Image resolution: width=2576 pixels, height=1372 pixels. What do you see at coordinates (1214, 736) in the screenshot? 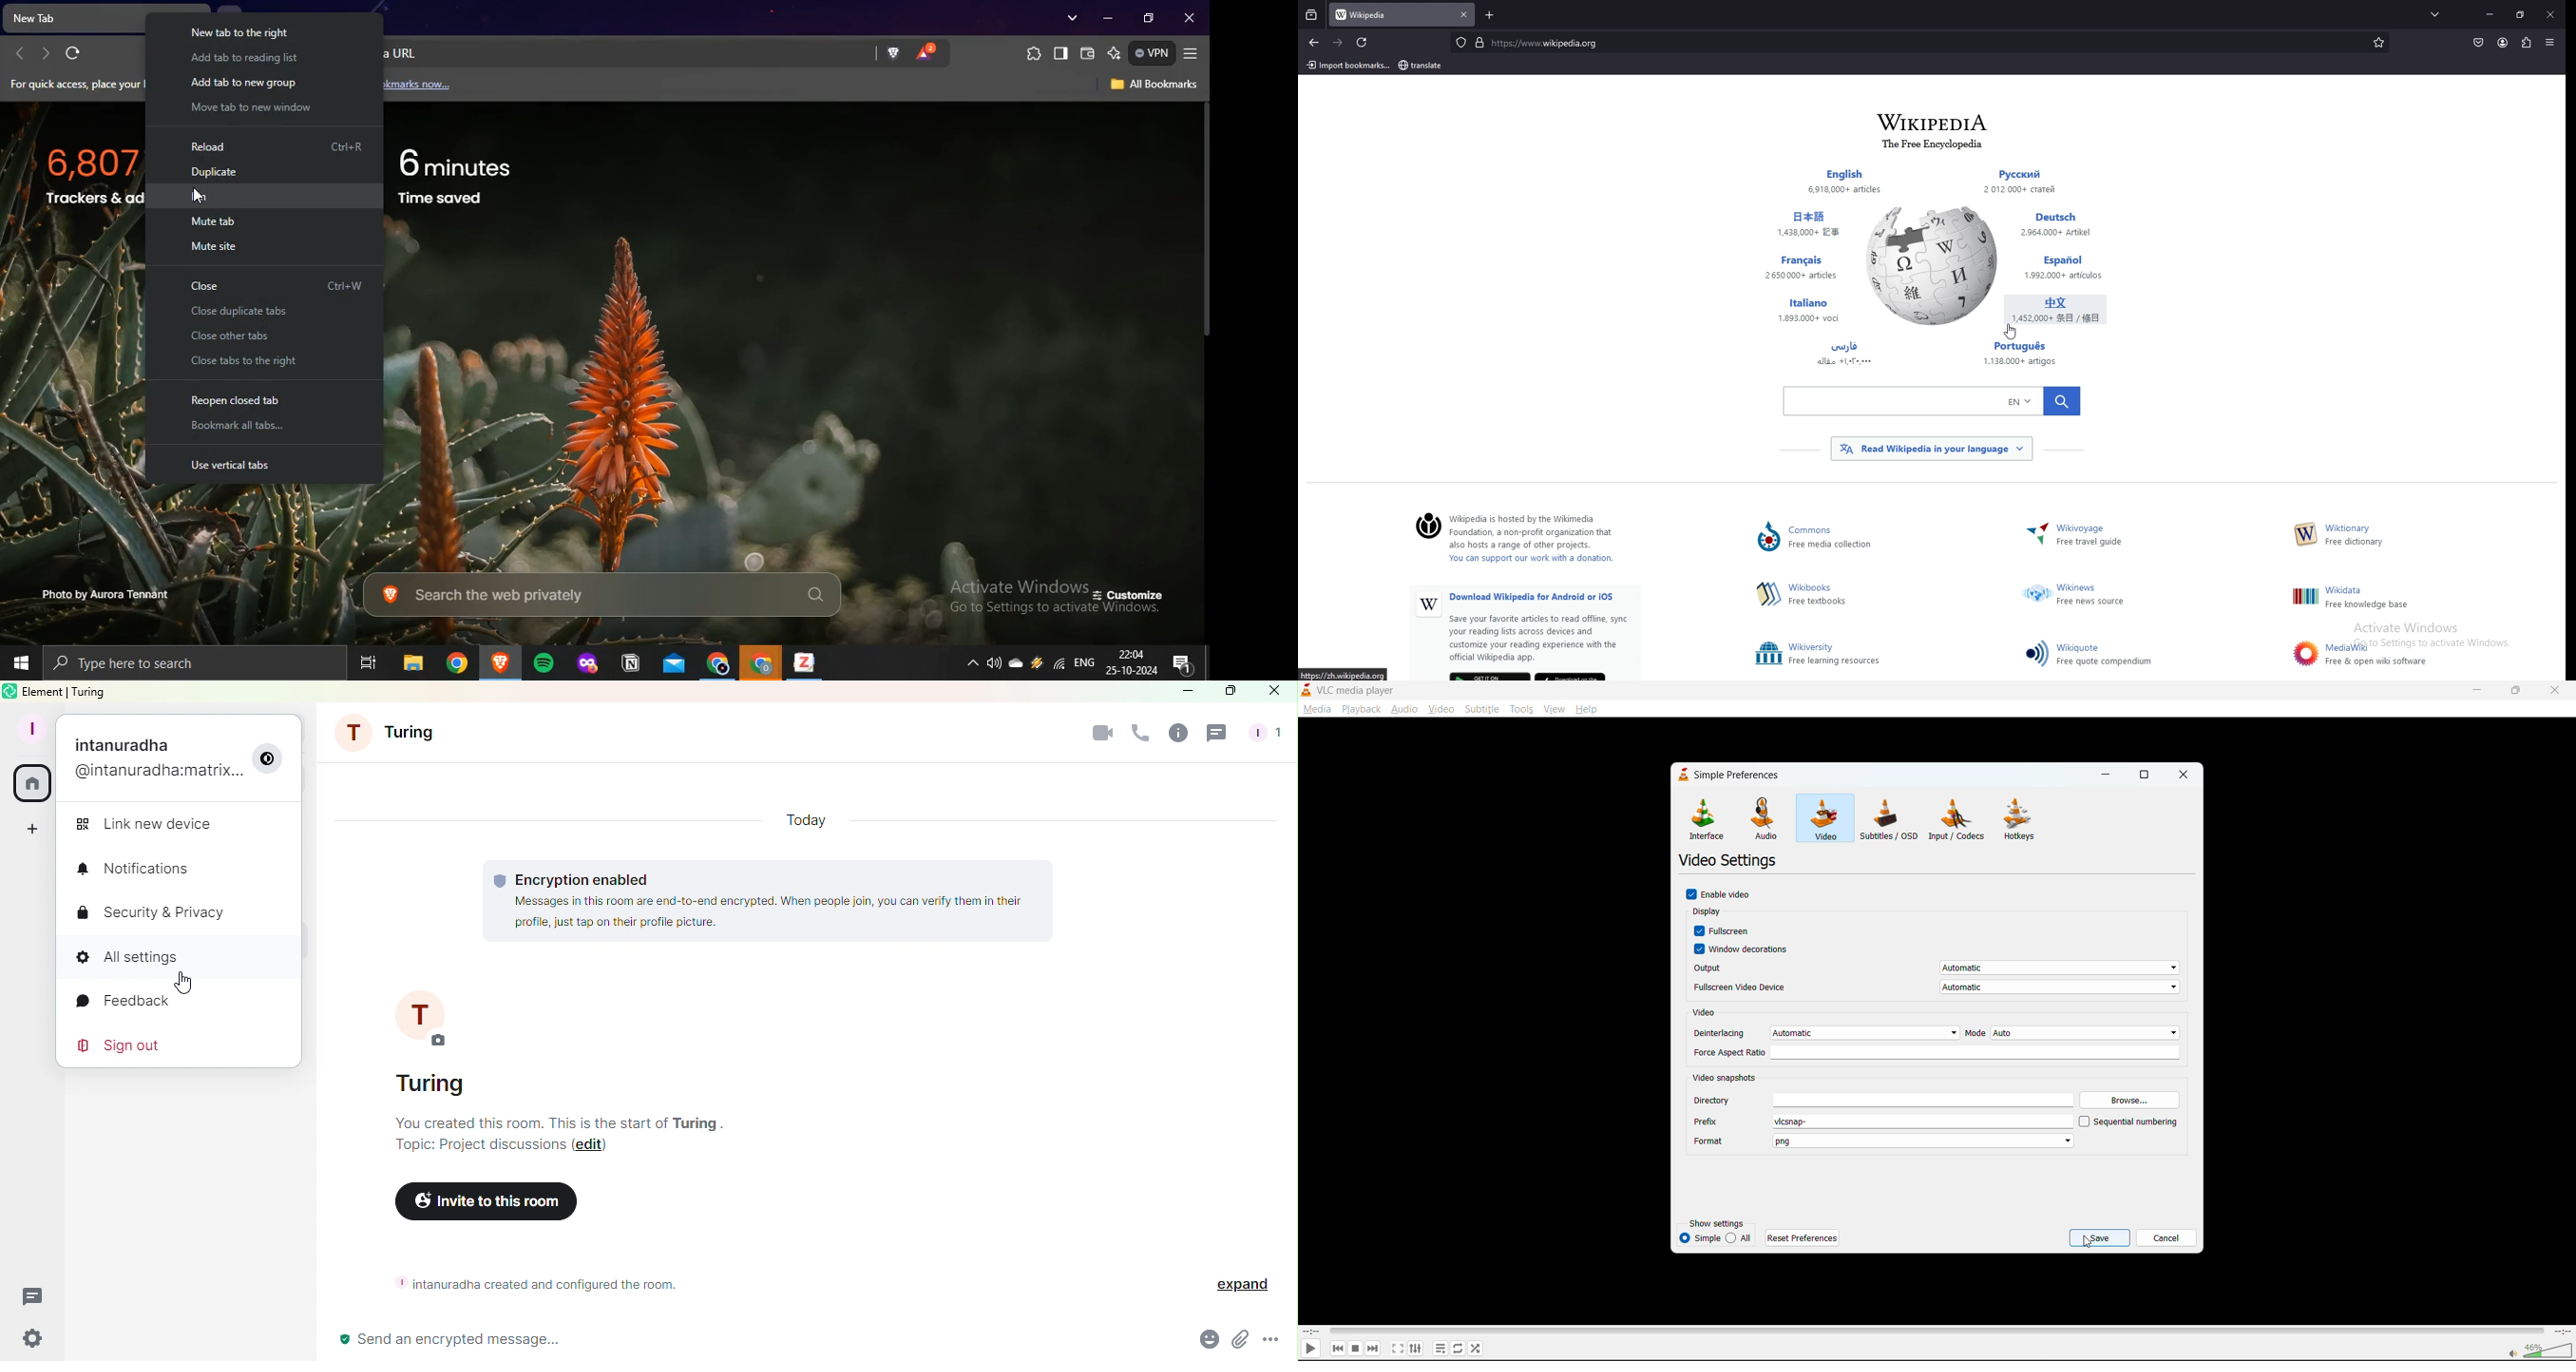
I see `Threads` at bounding box center [1214, 736].